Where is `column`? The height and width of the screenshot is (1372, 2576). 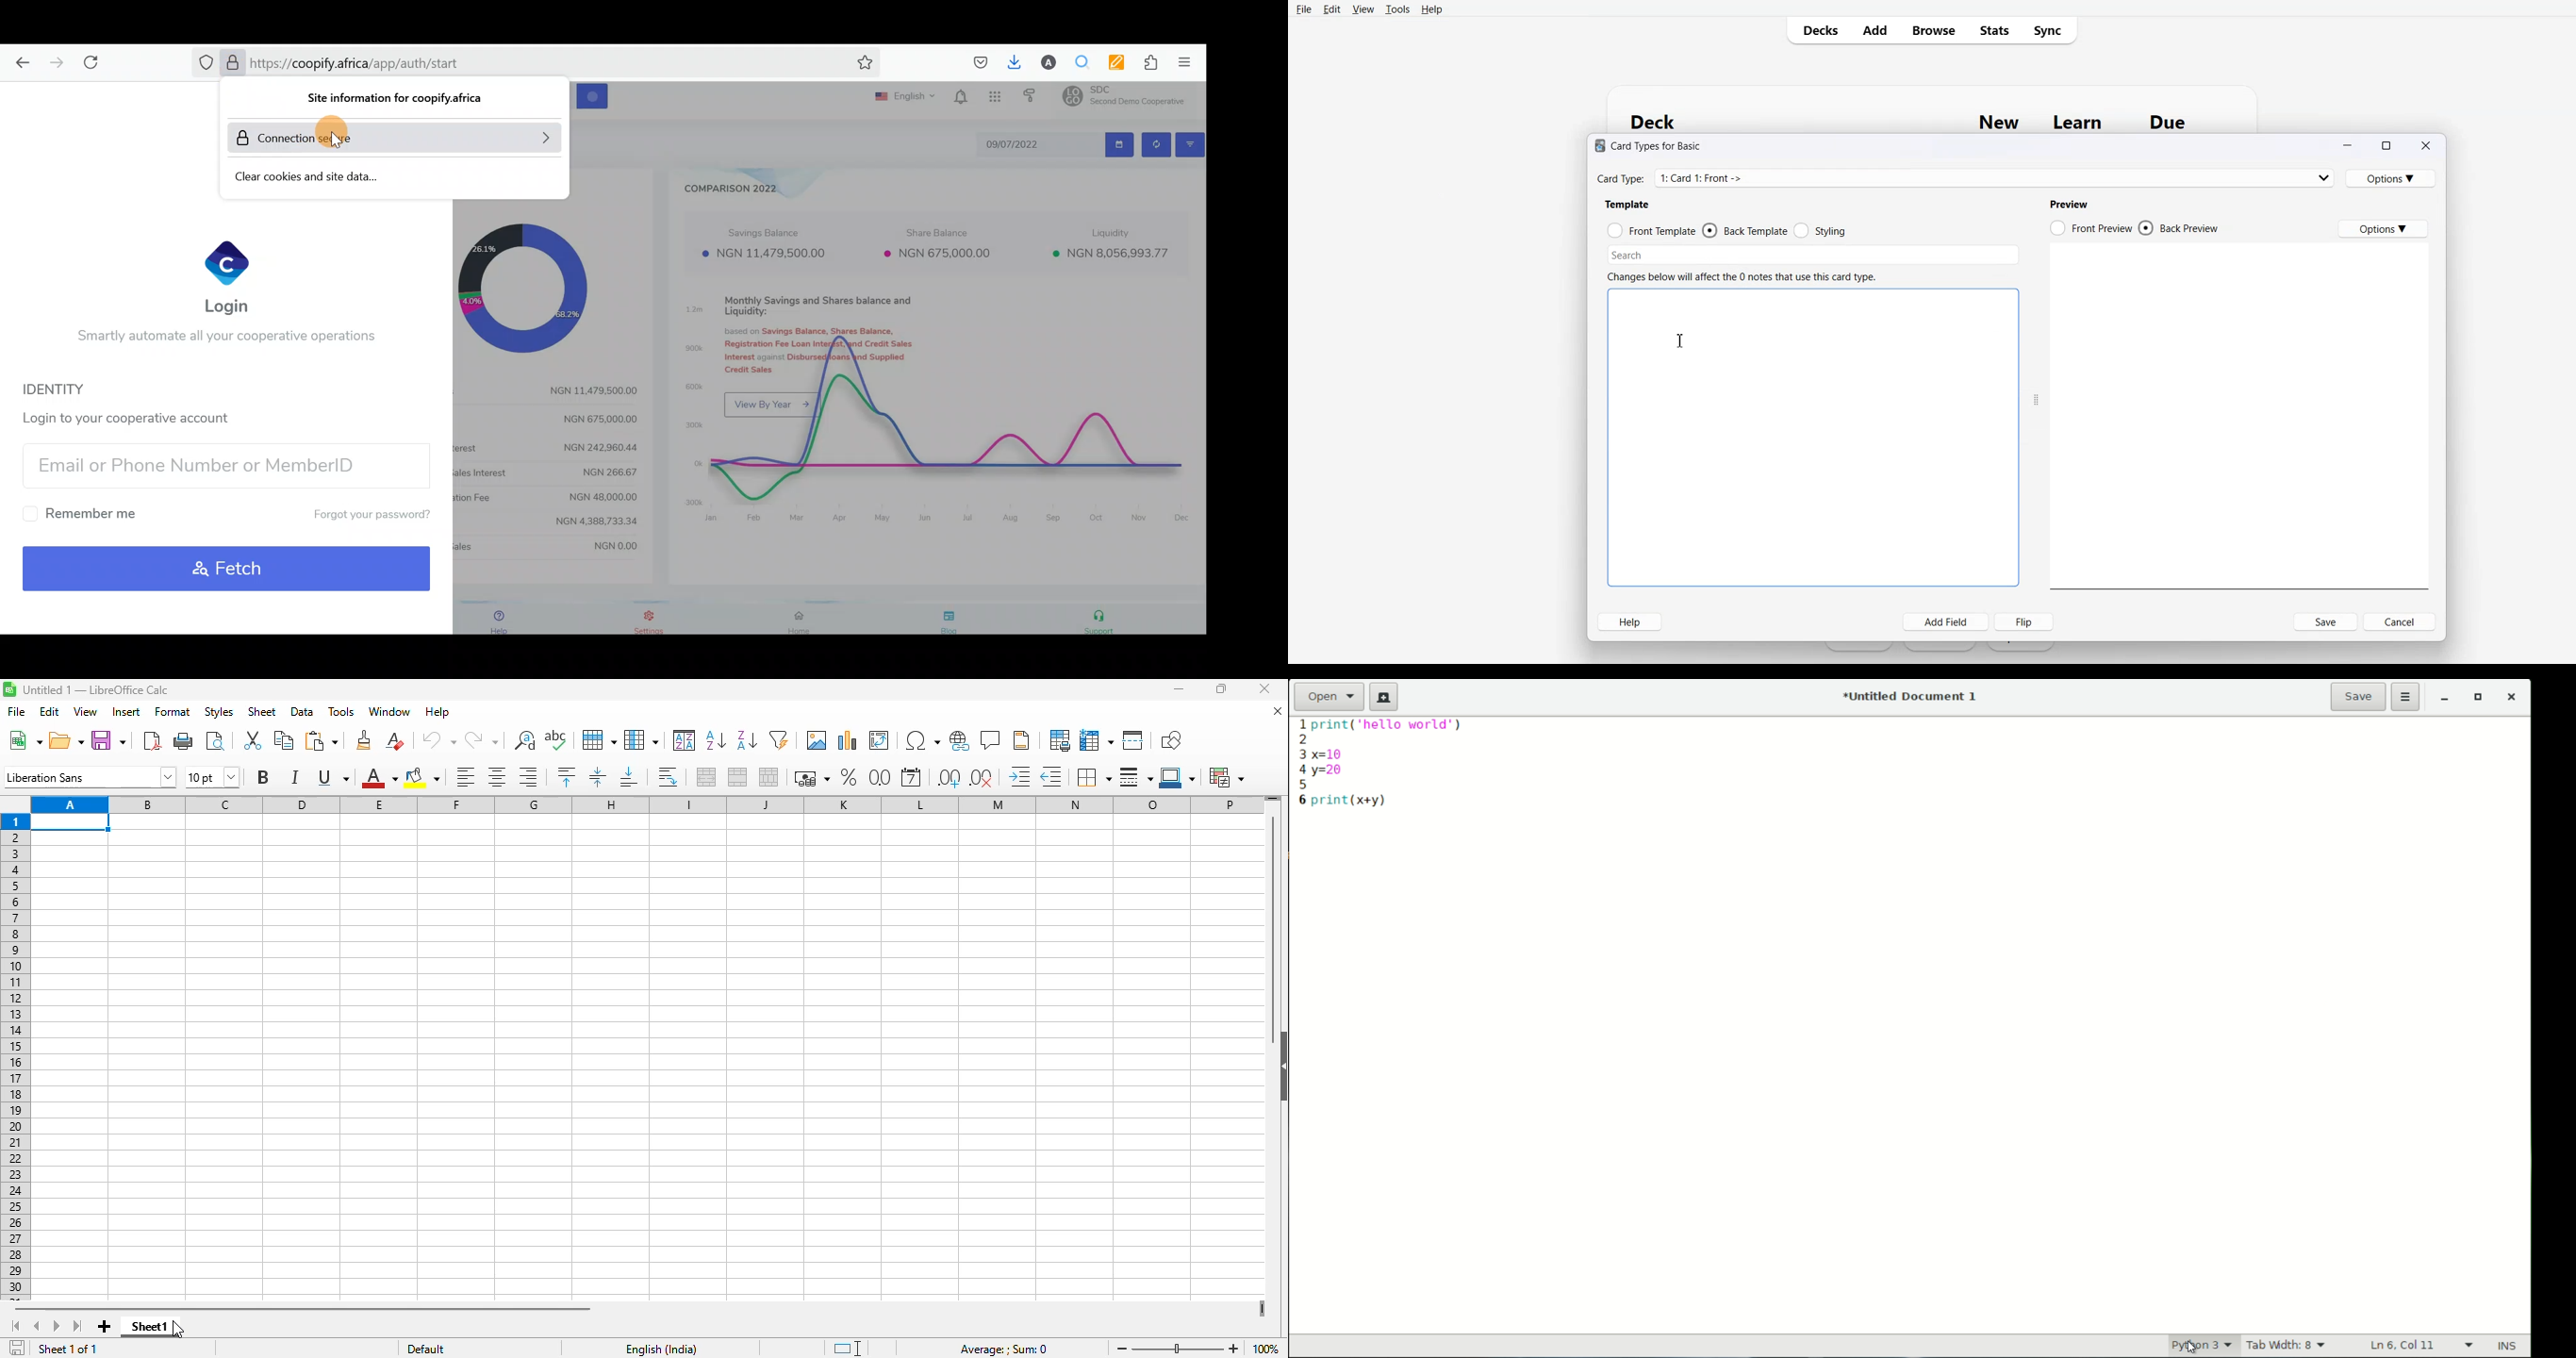
column is located at coordinates (641, 738).